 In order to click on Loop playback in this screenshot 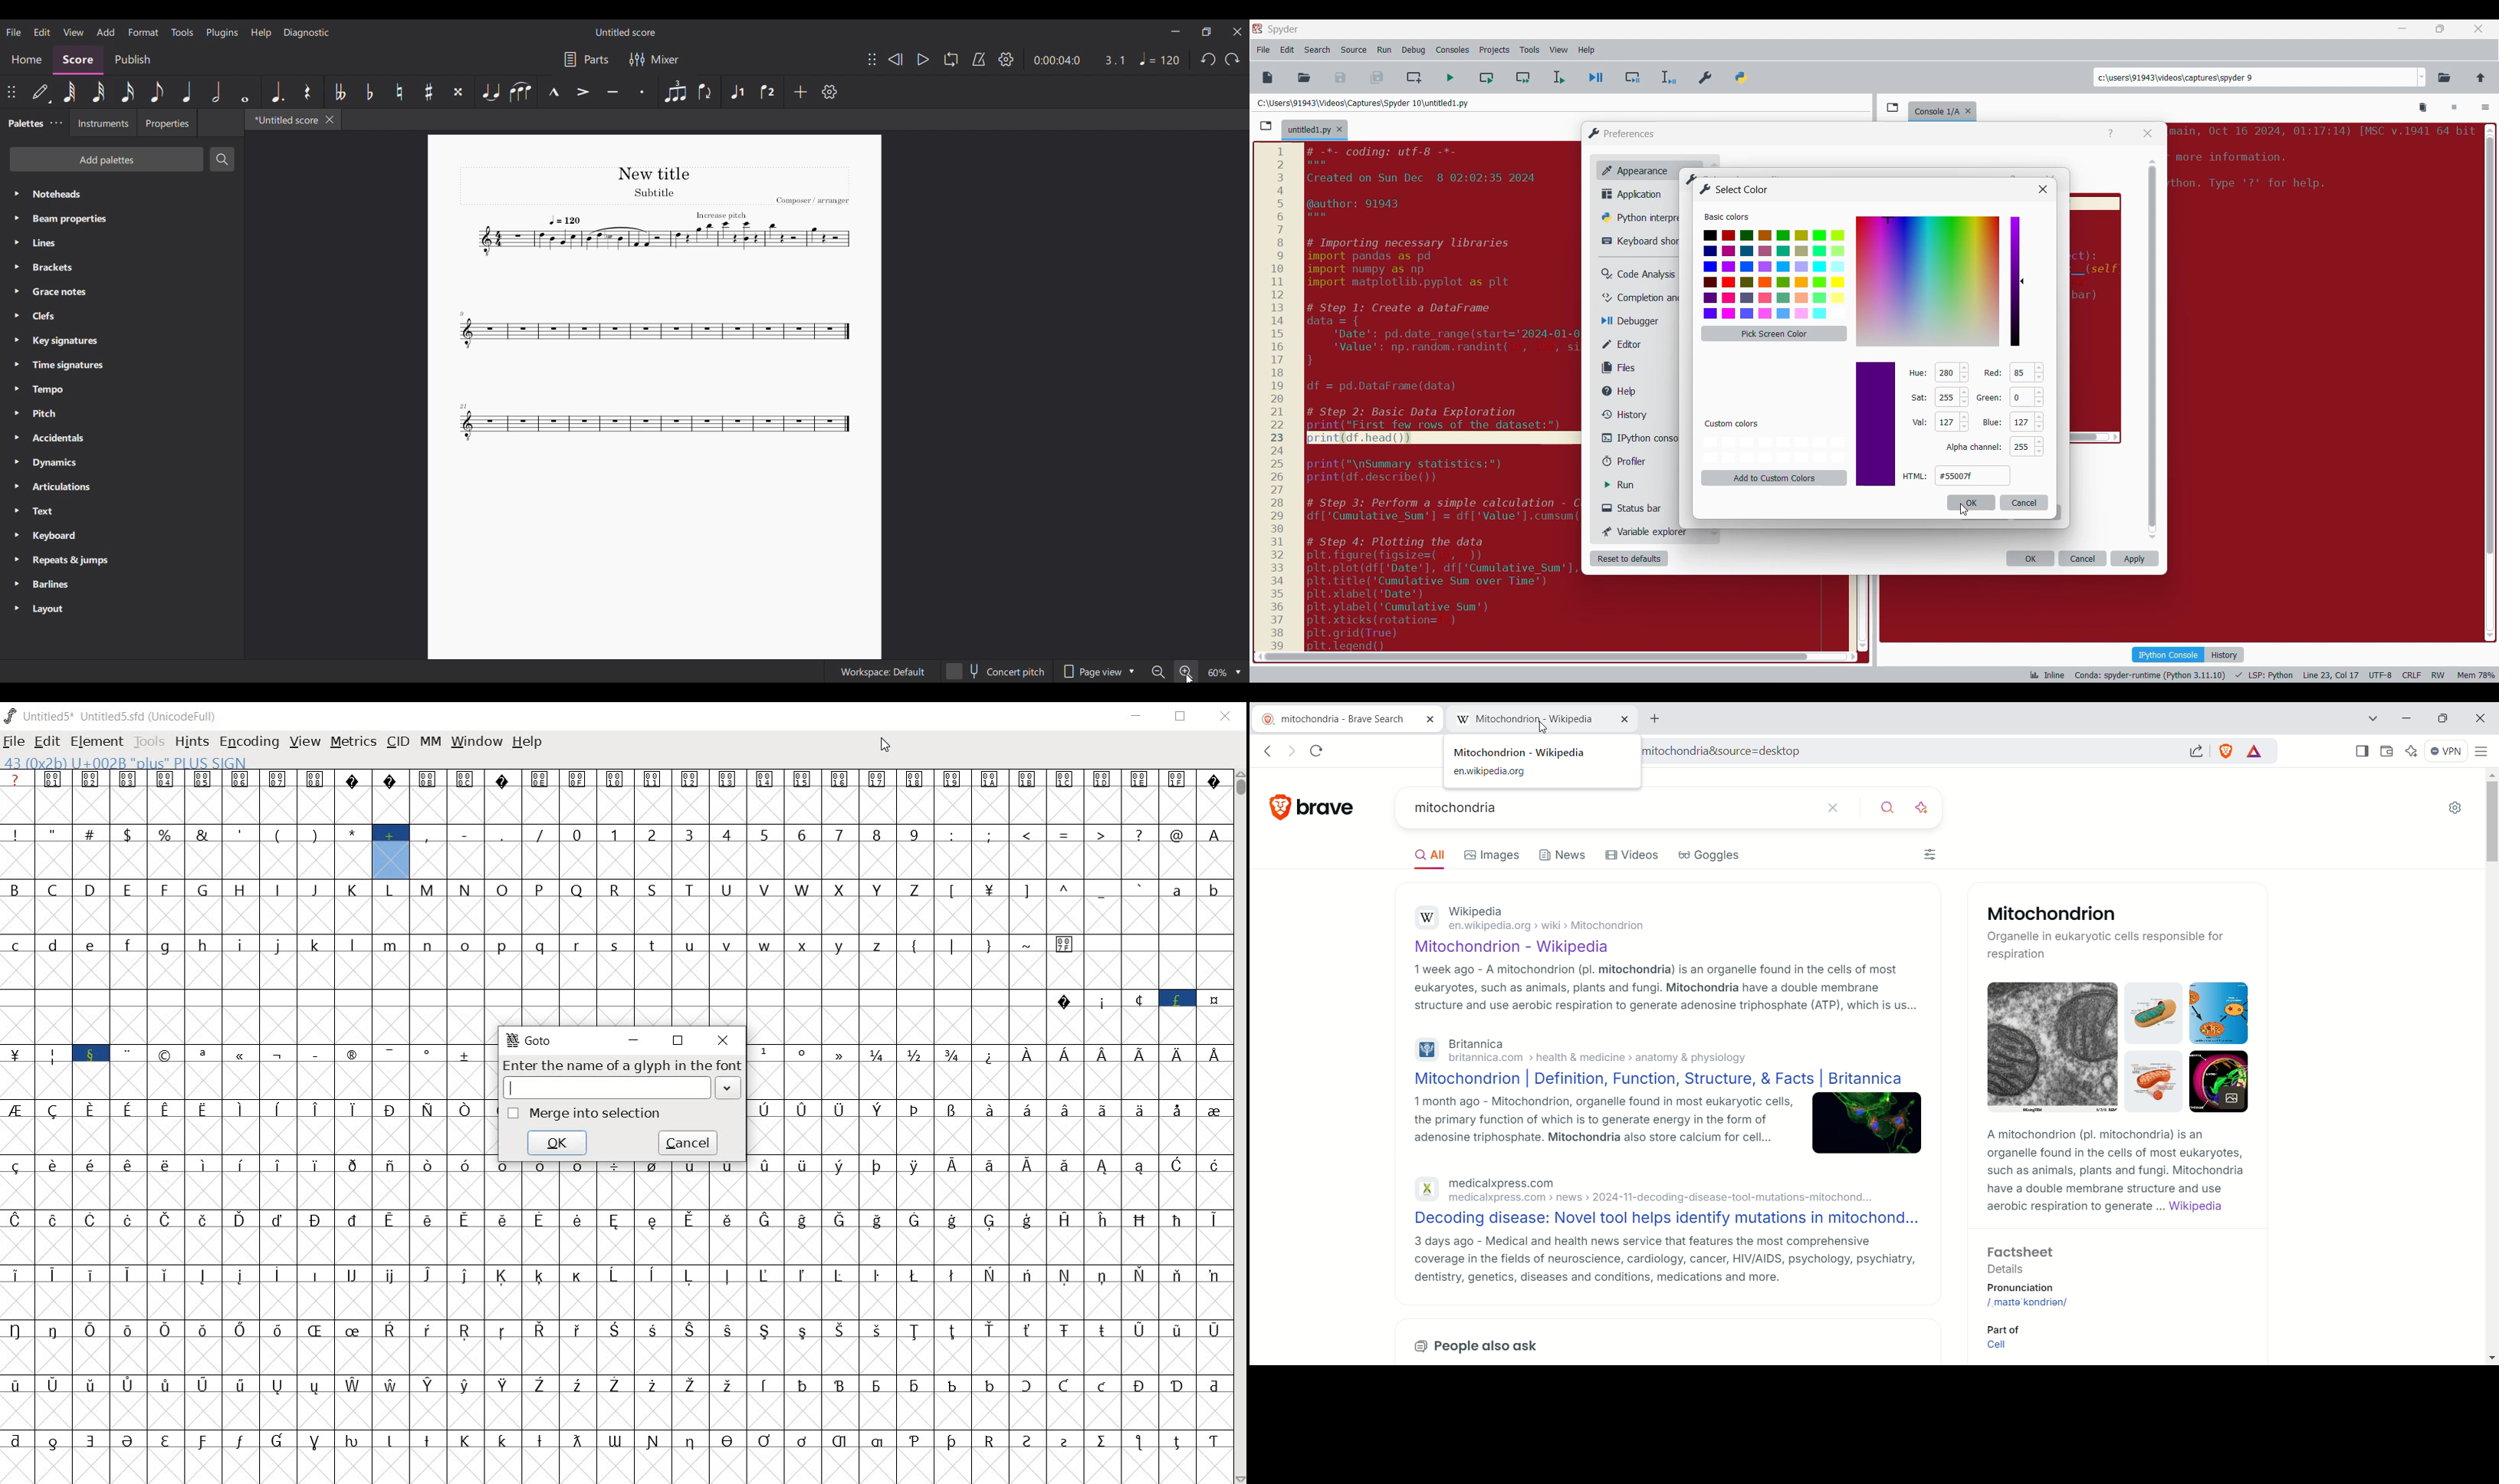, I will do `click(951, 59)`.